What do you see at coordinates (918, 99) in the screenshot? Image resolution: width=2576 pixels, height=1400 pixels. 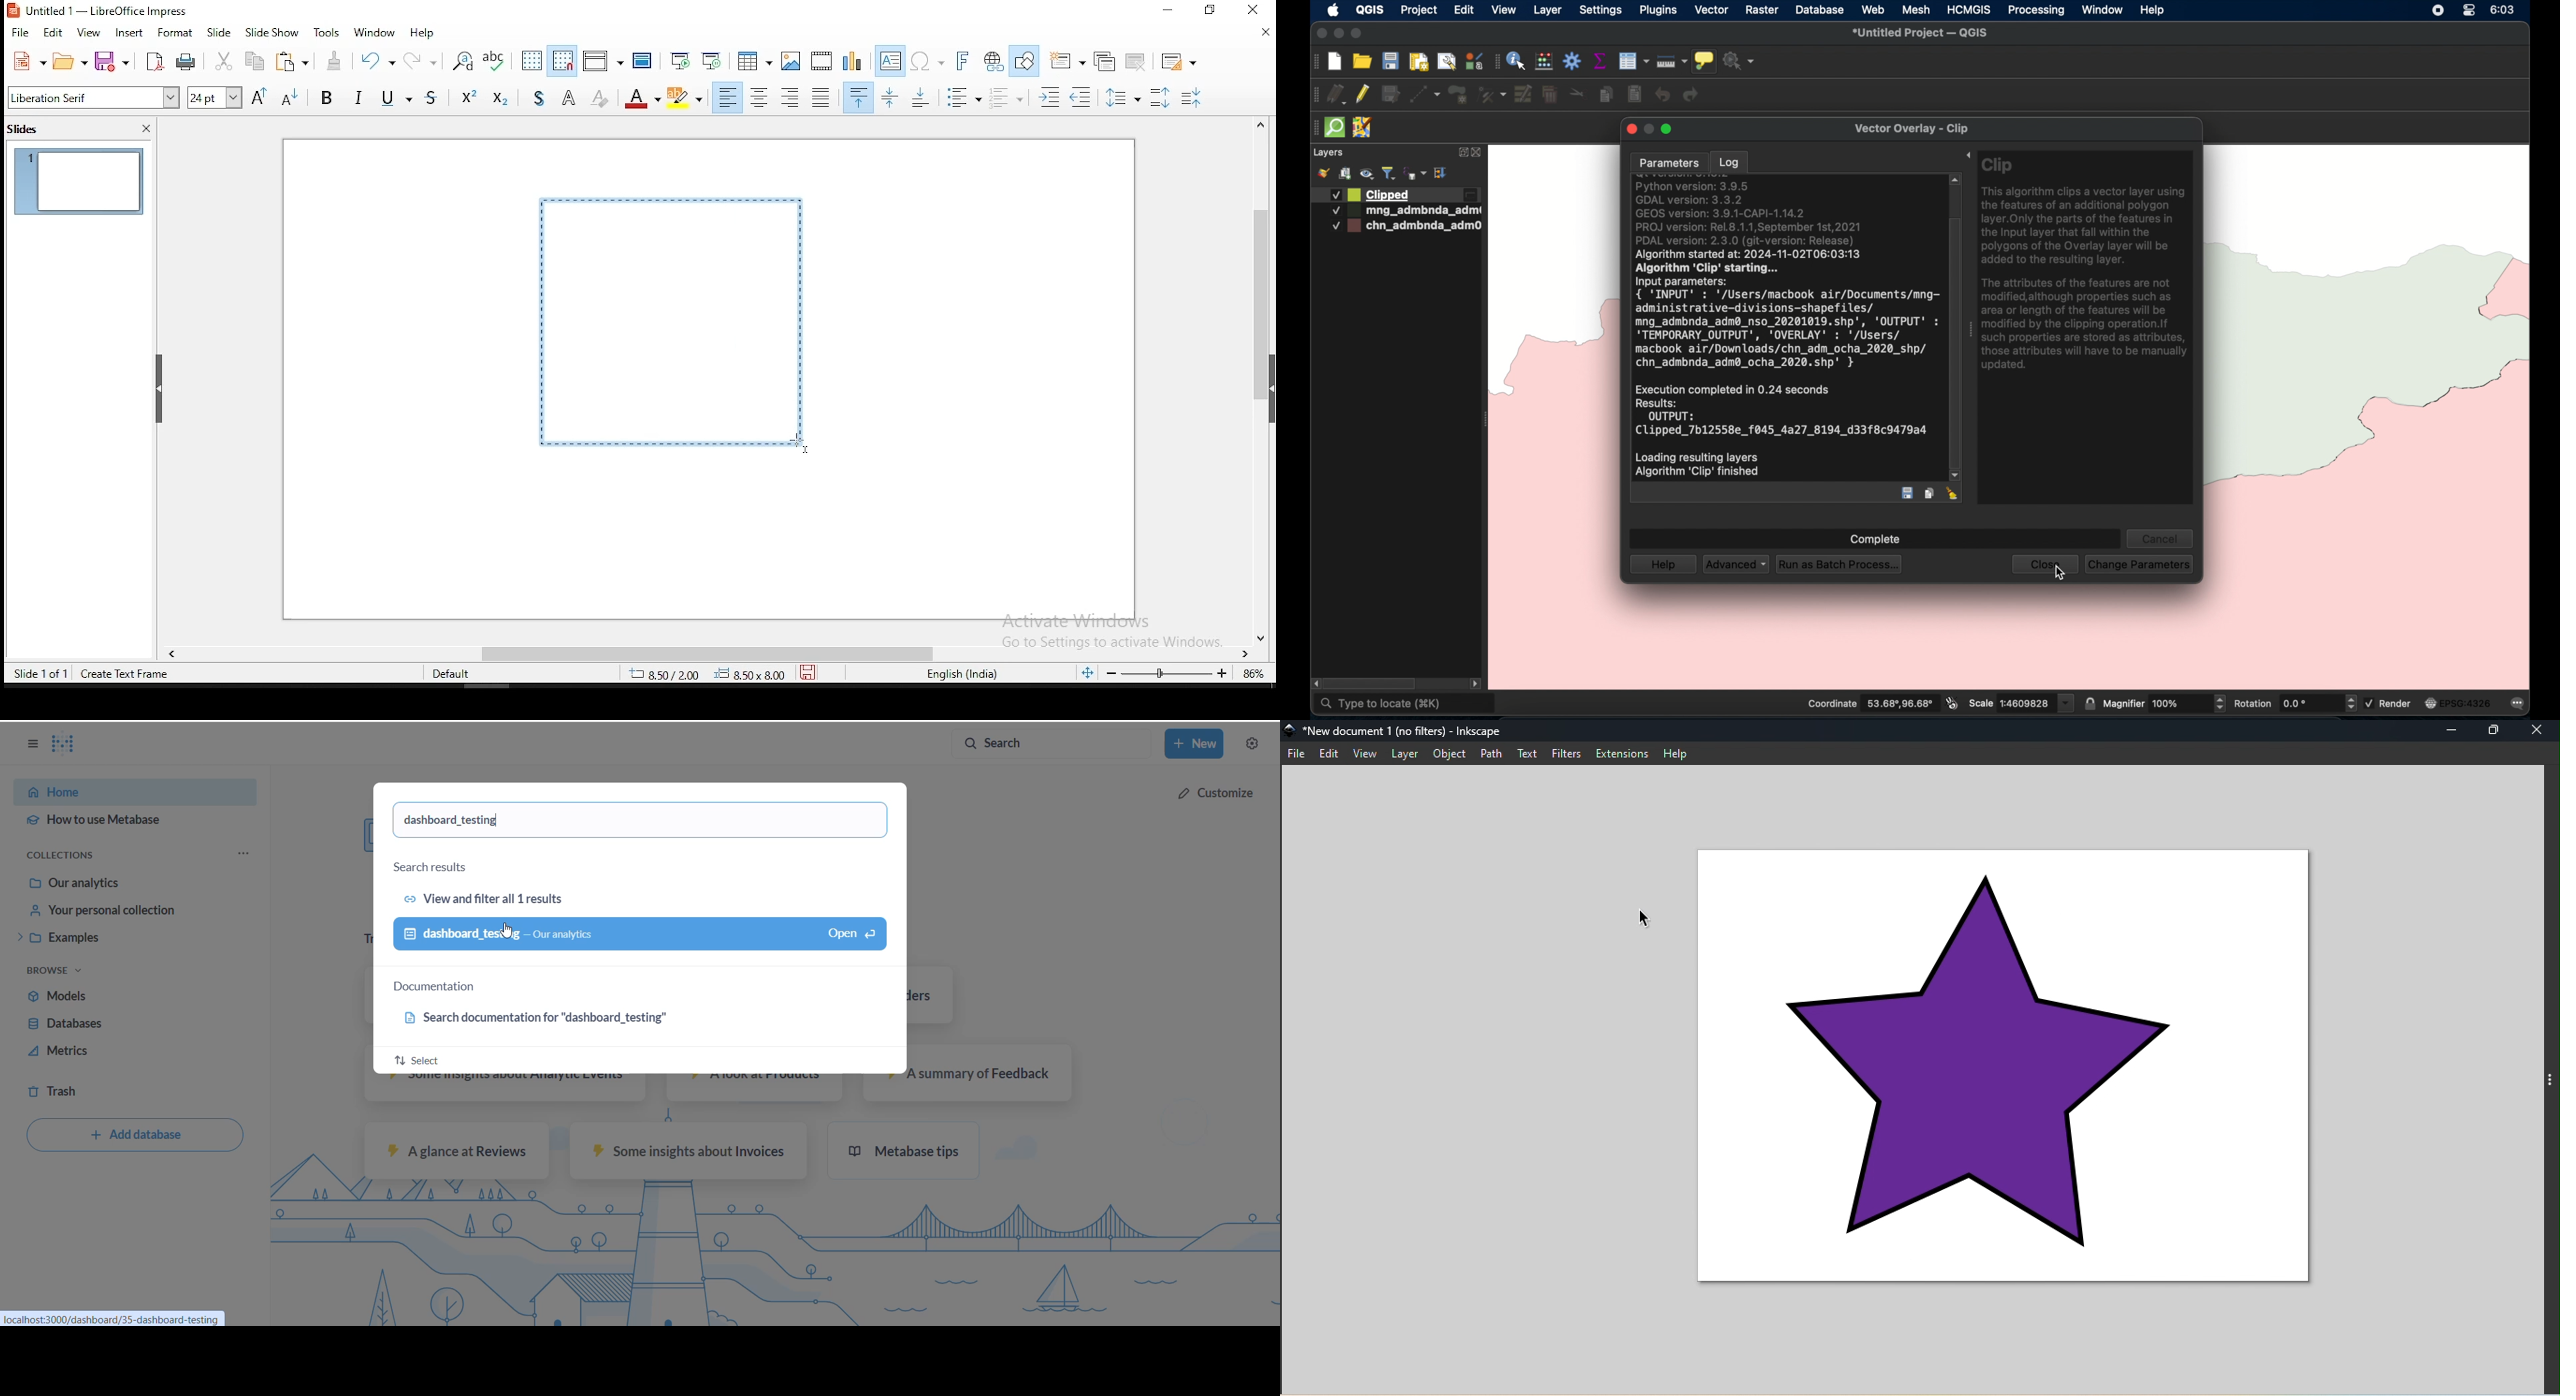 I see `align bottom` at bounding box center [918, 99].